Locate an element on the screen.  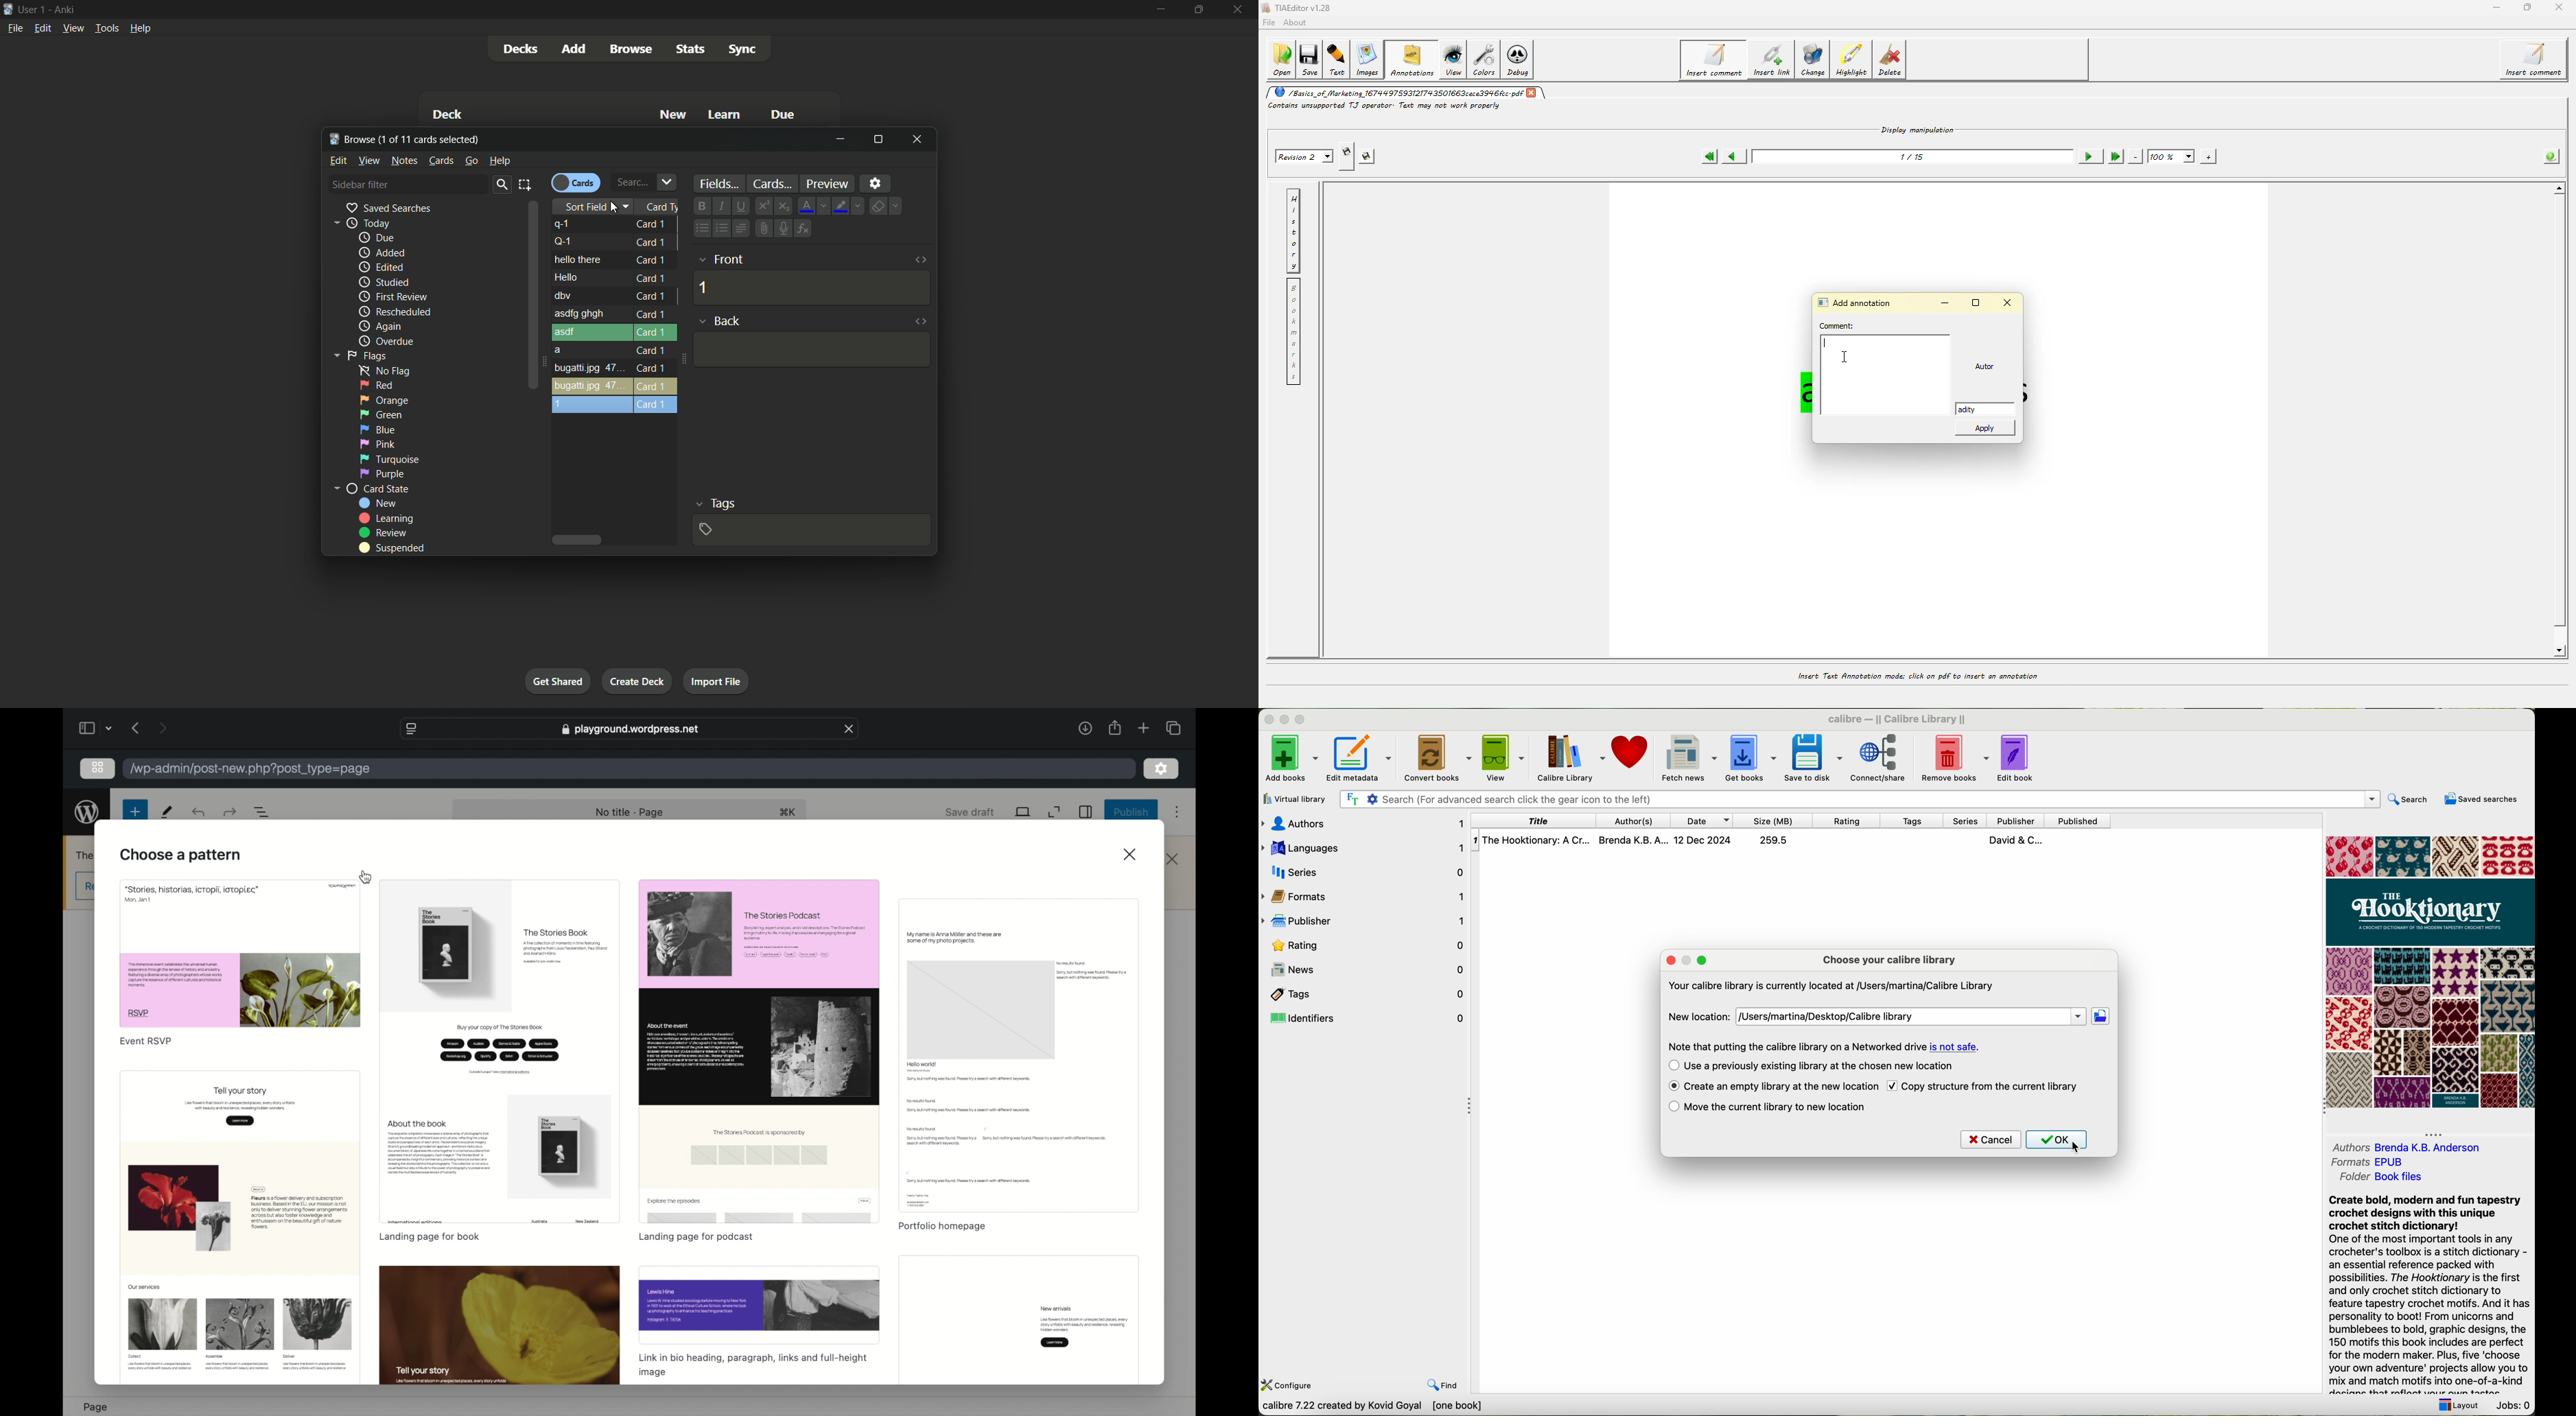
cards is located at coordinates (771, 183).